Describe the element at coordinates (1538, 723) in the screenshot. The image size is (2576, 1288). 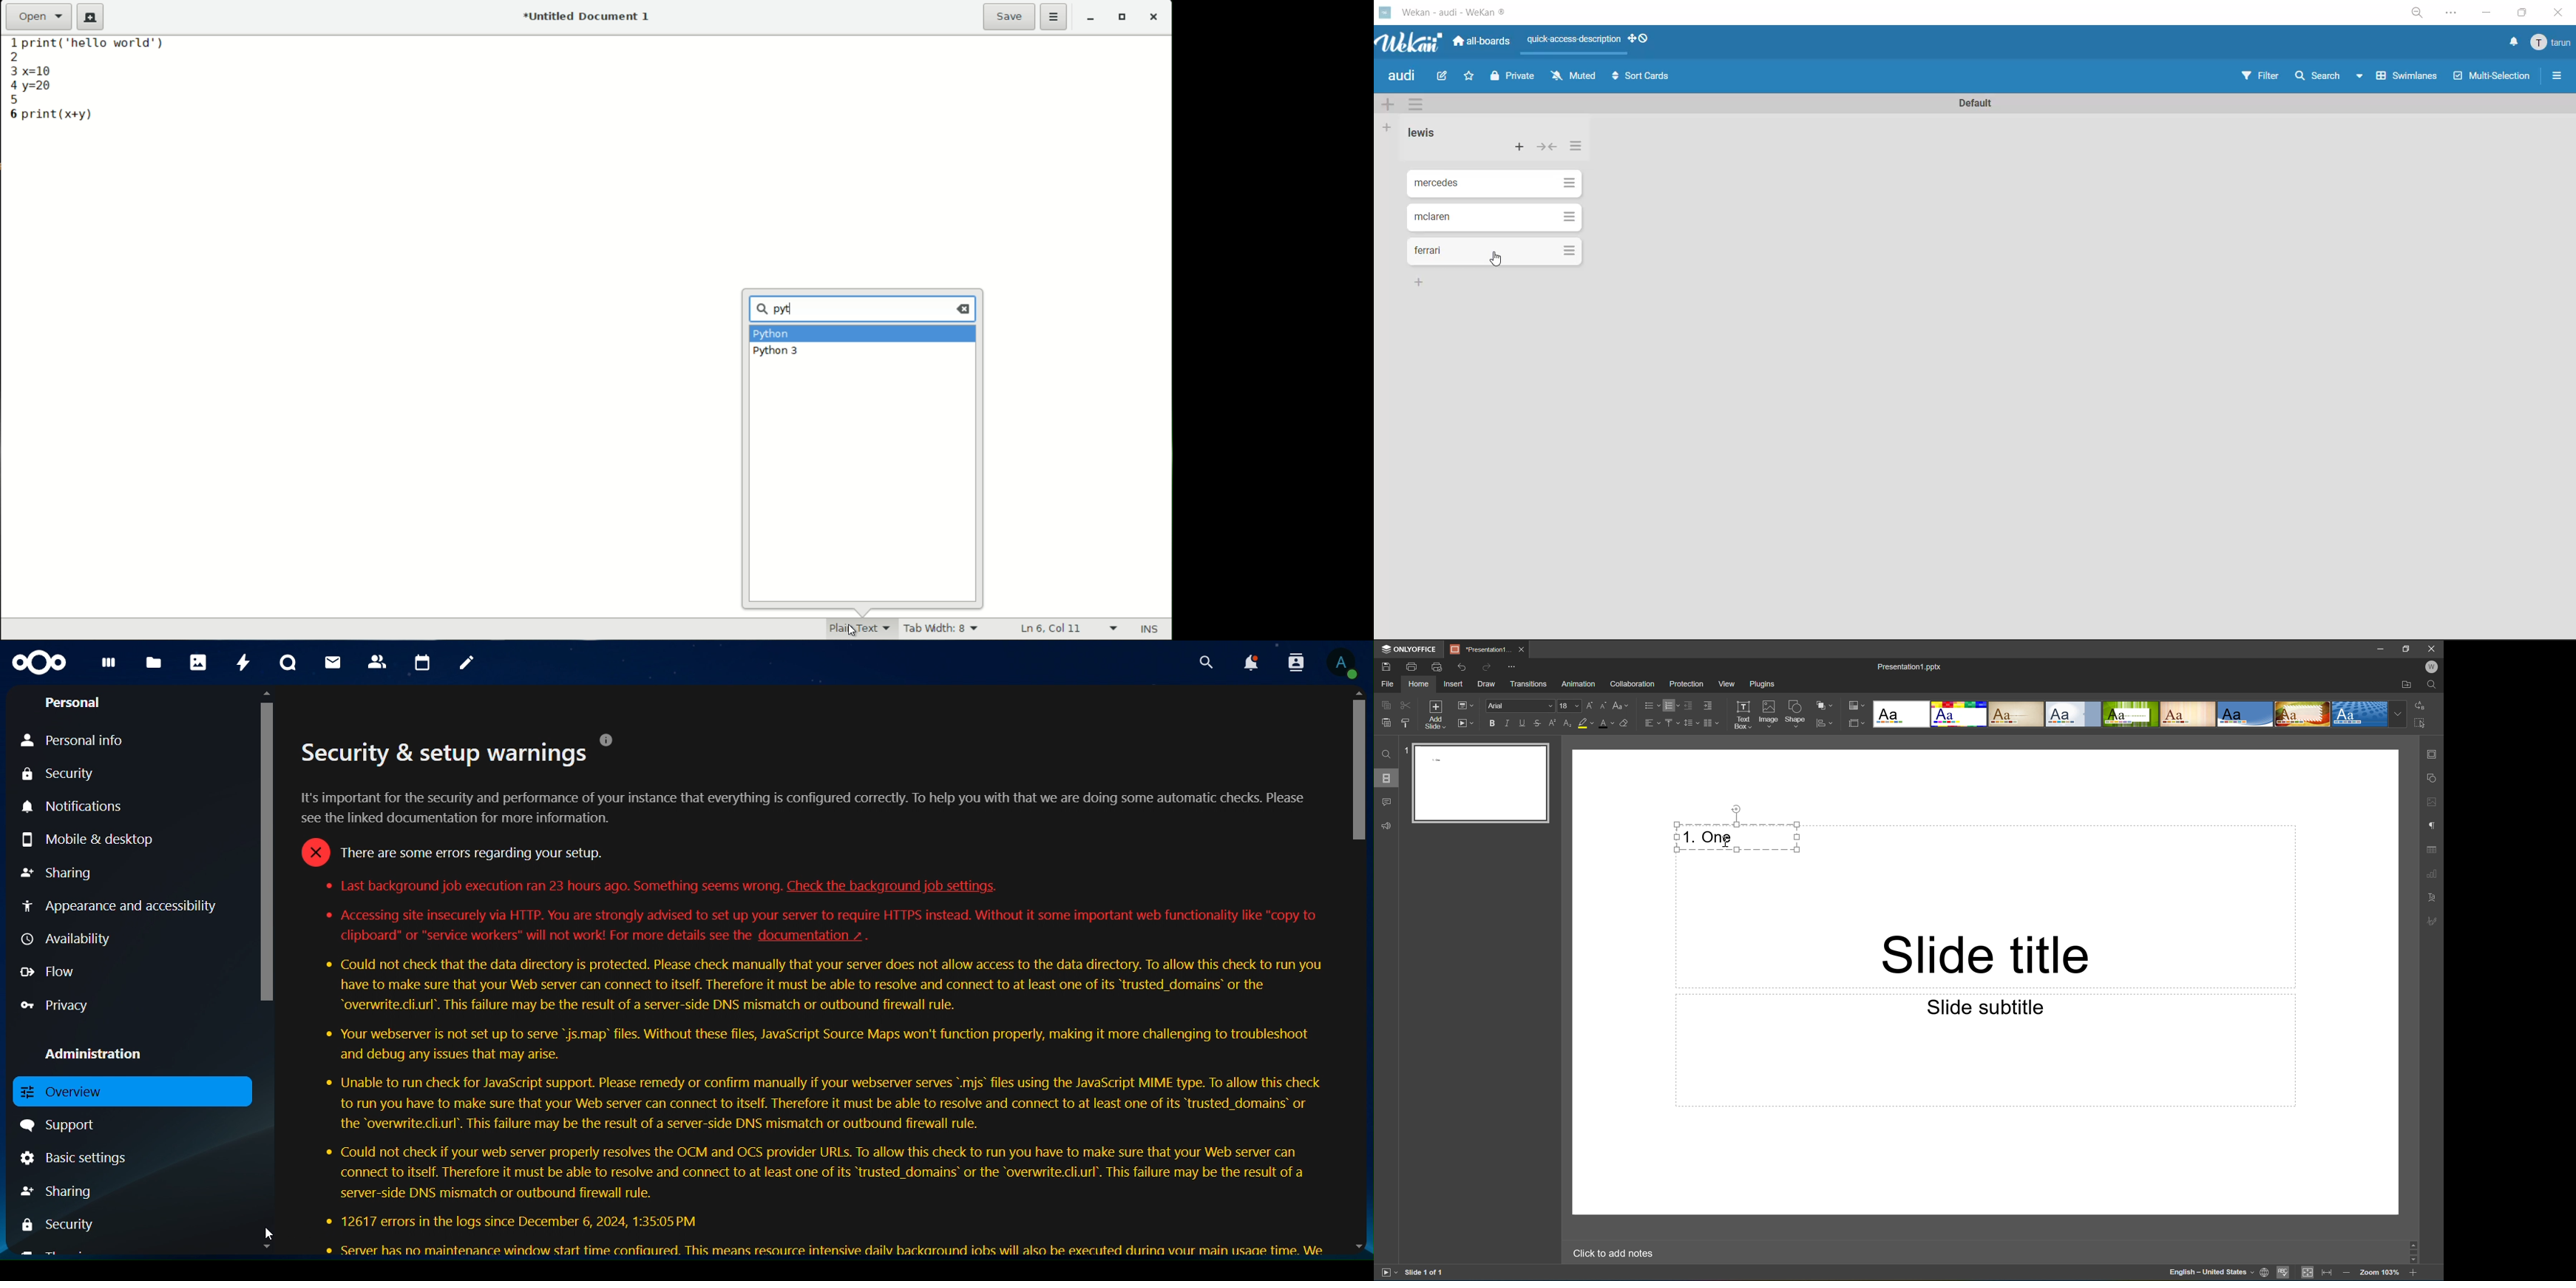
I see `Strikethrough` at that location.